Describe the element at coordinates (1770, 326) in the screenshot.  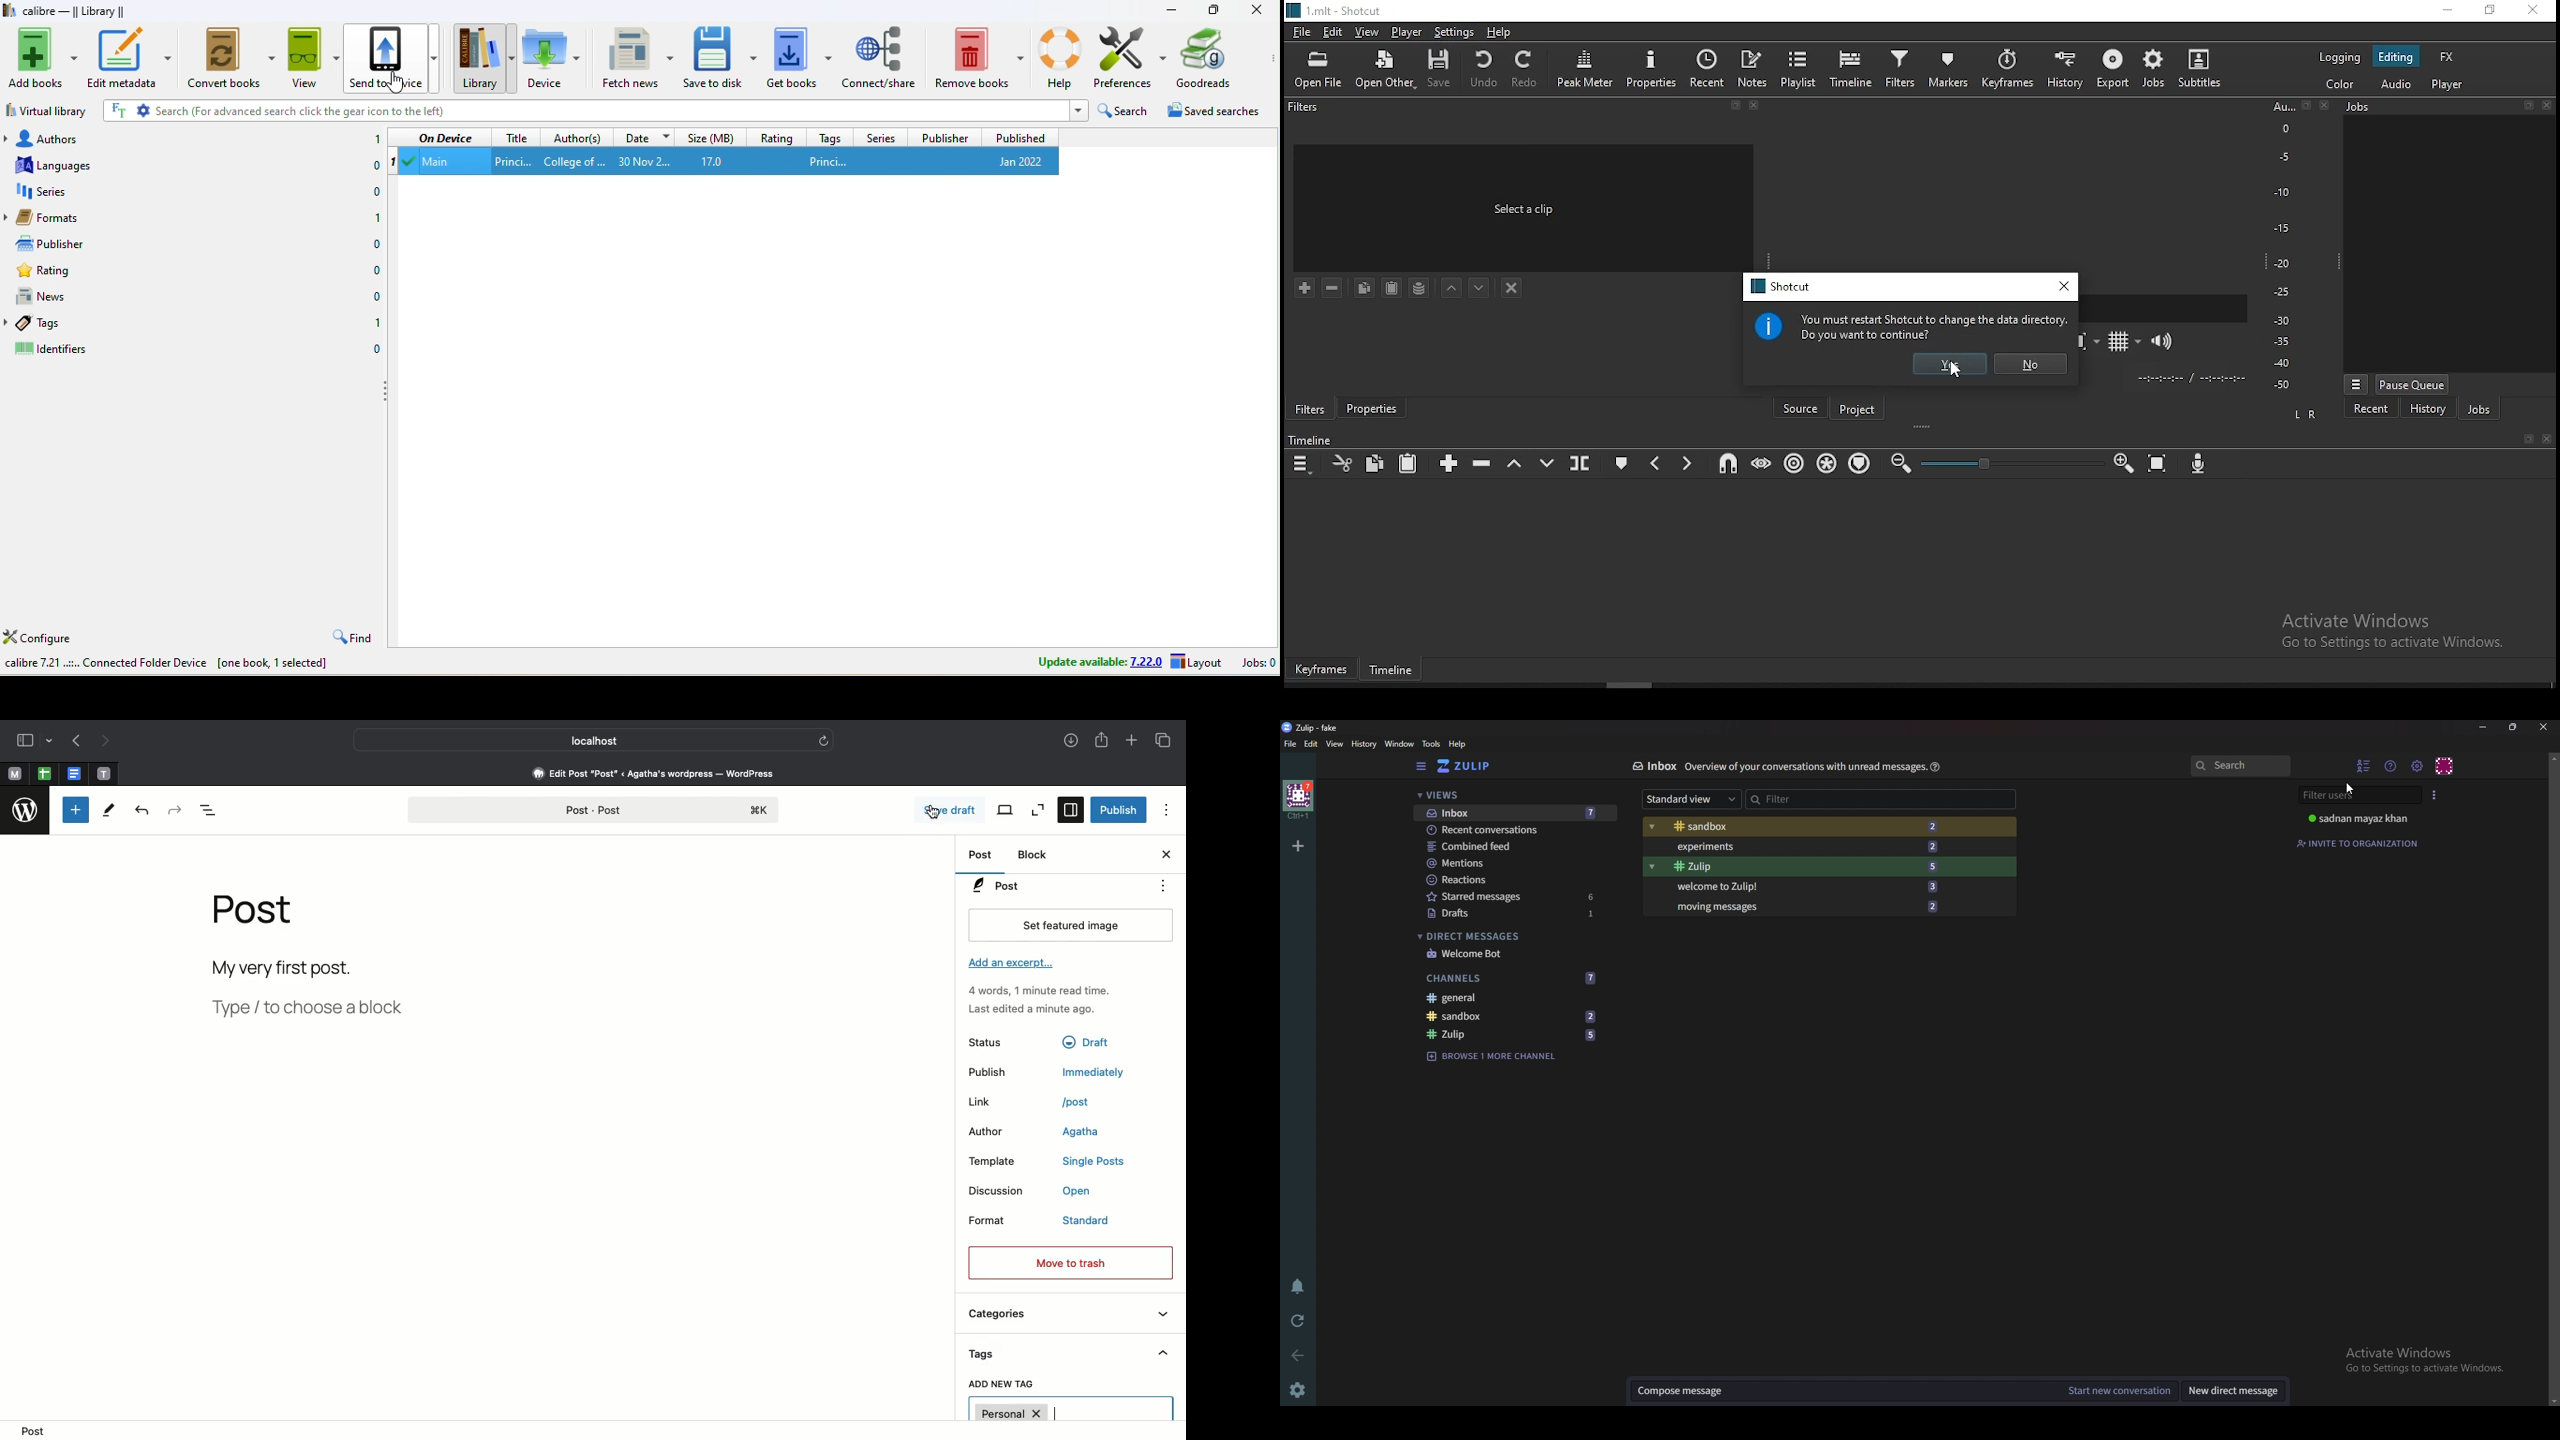
I see `icon` at that location.